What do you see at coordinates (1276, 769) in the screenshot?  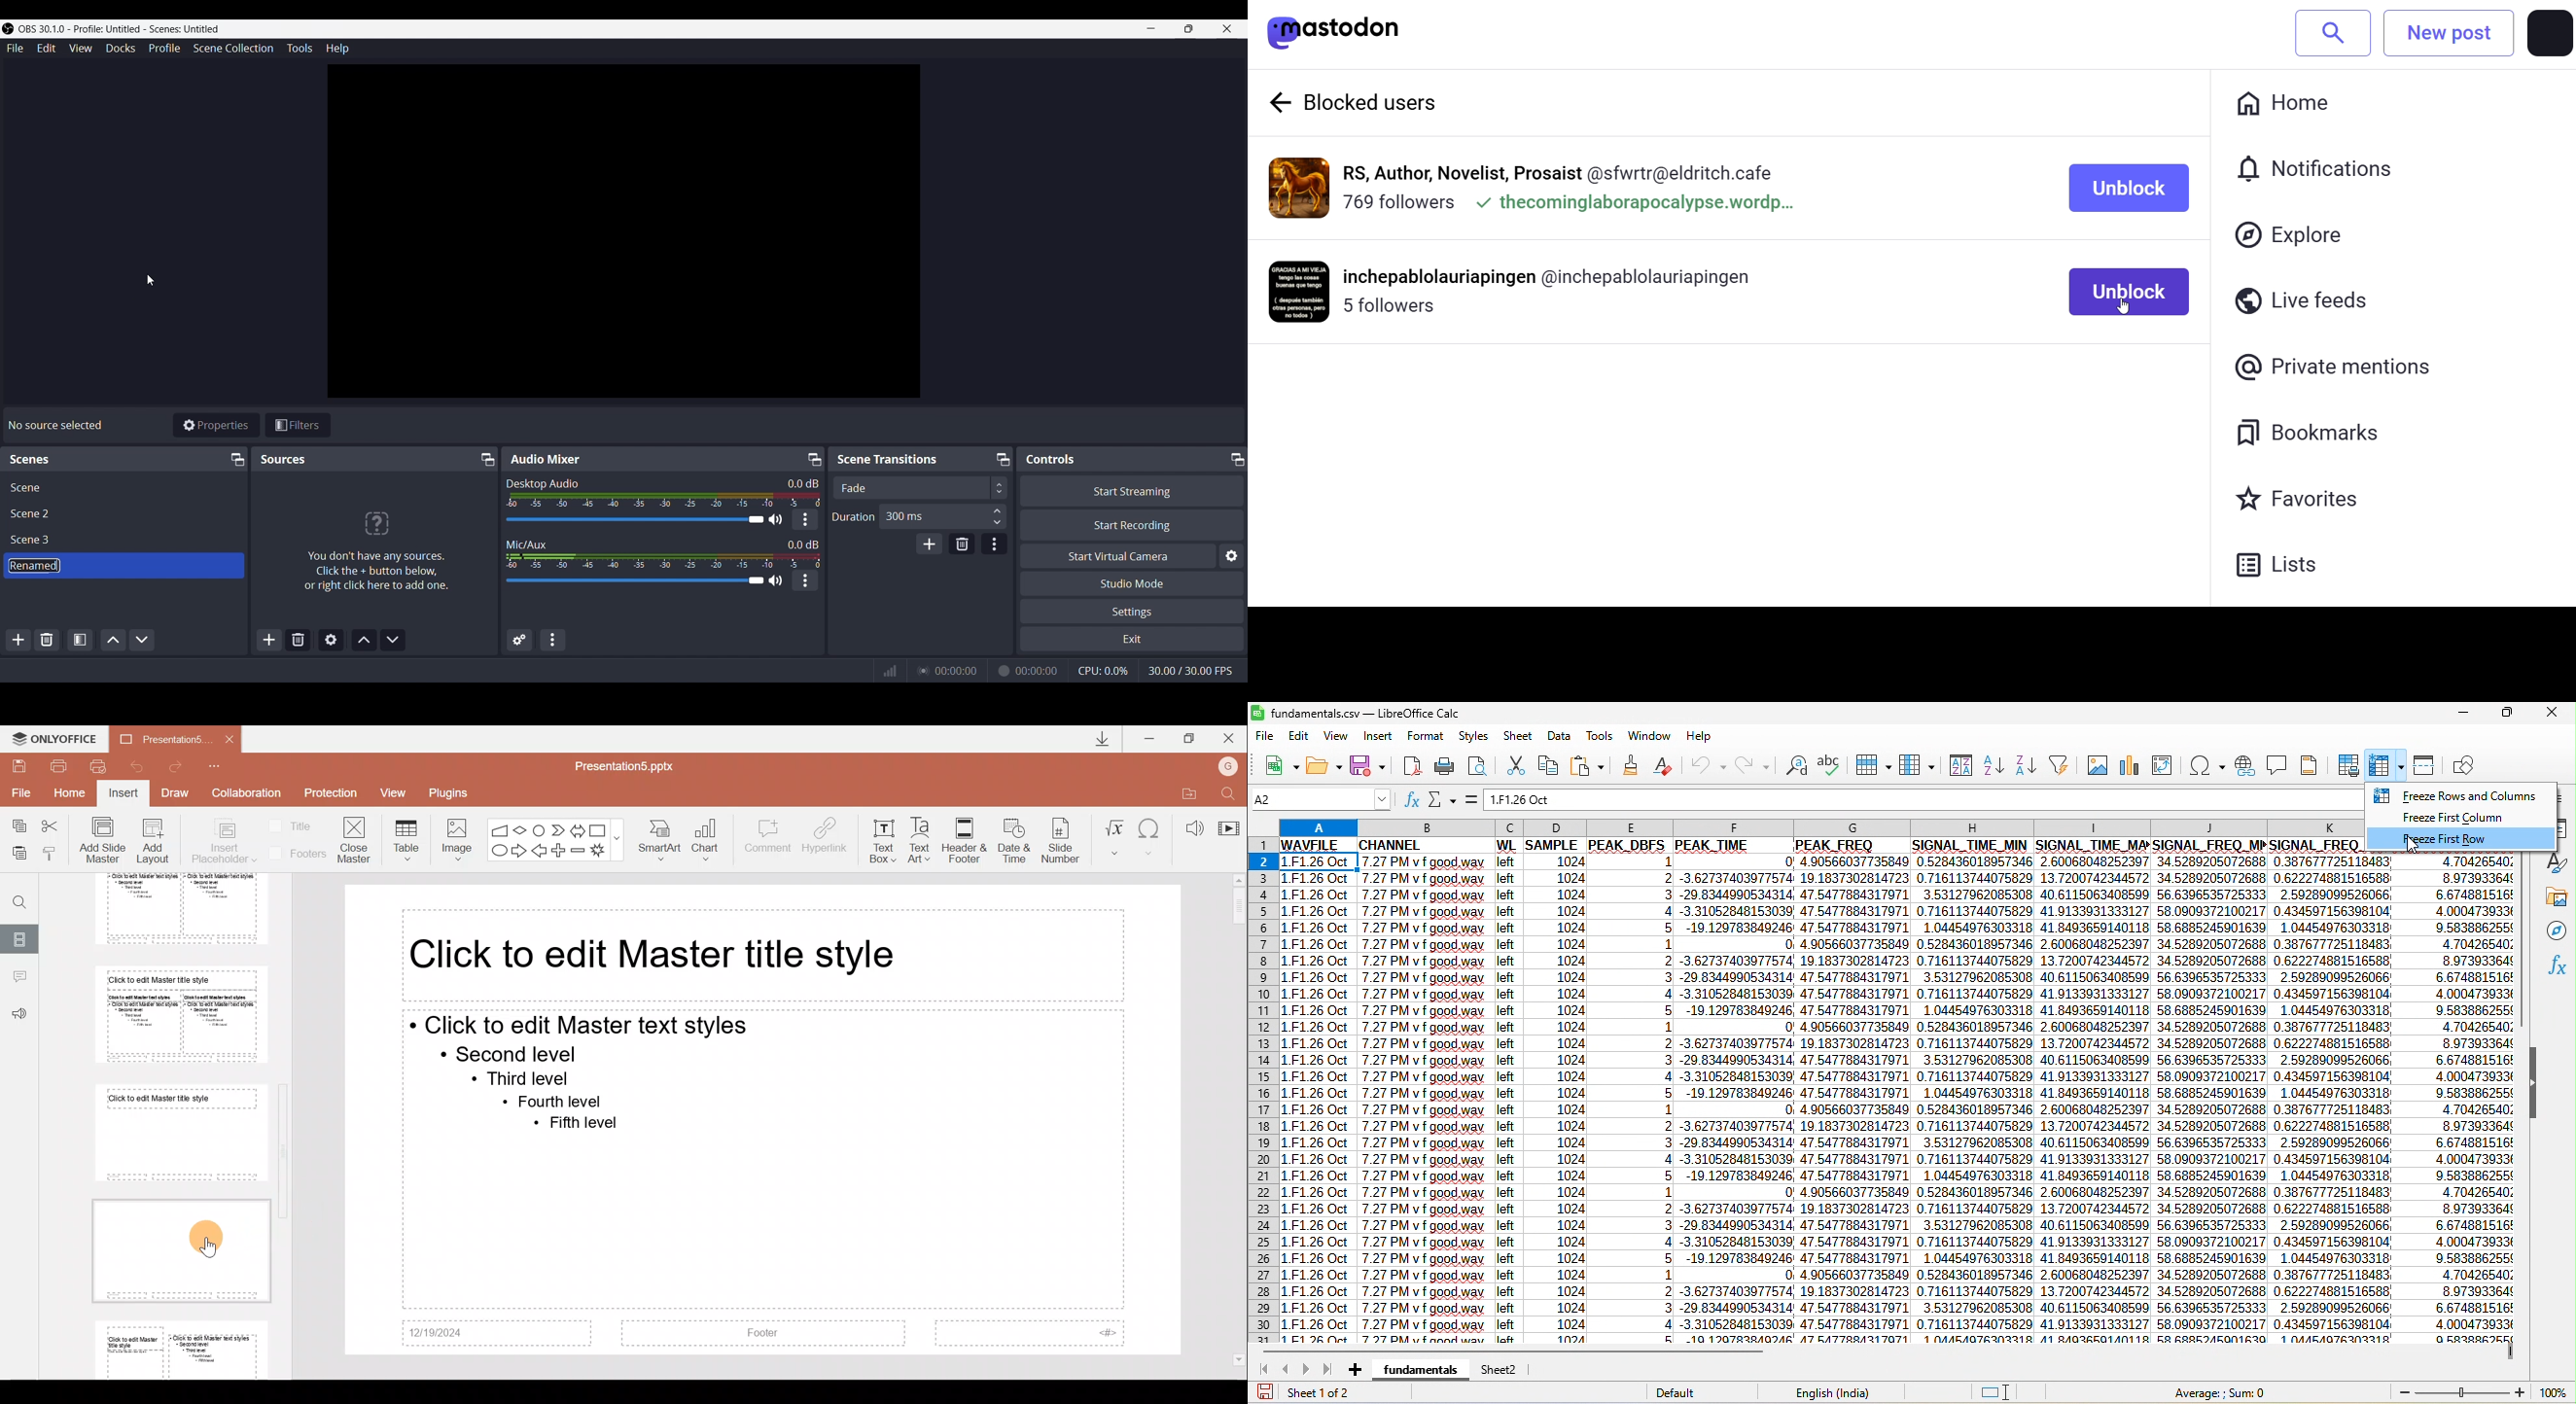 I see `new` at bounding box center [1276, 769].